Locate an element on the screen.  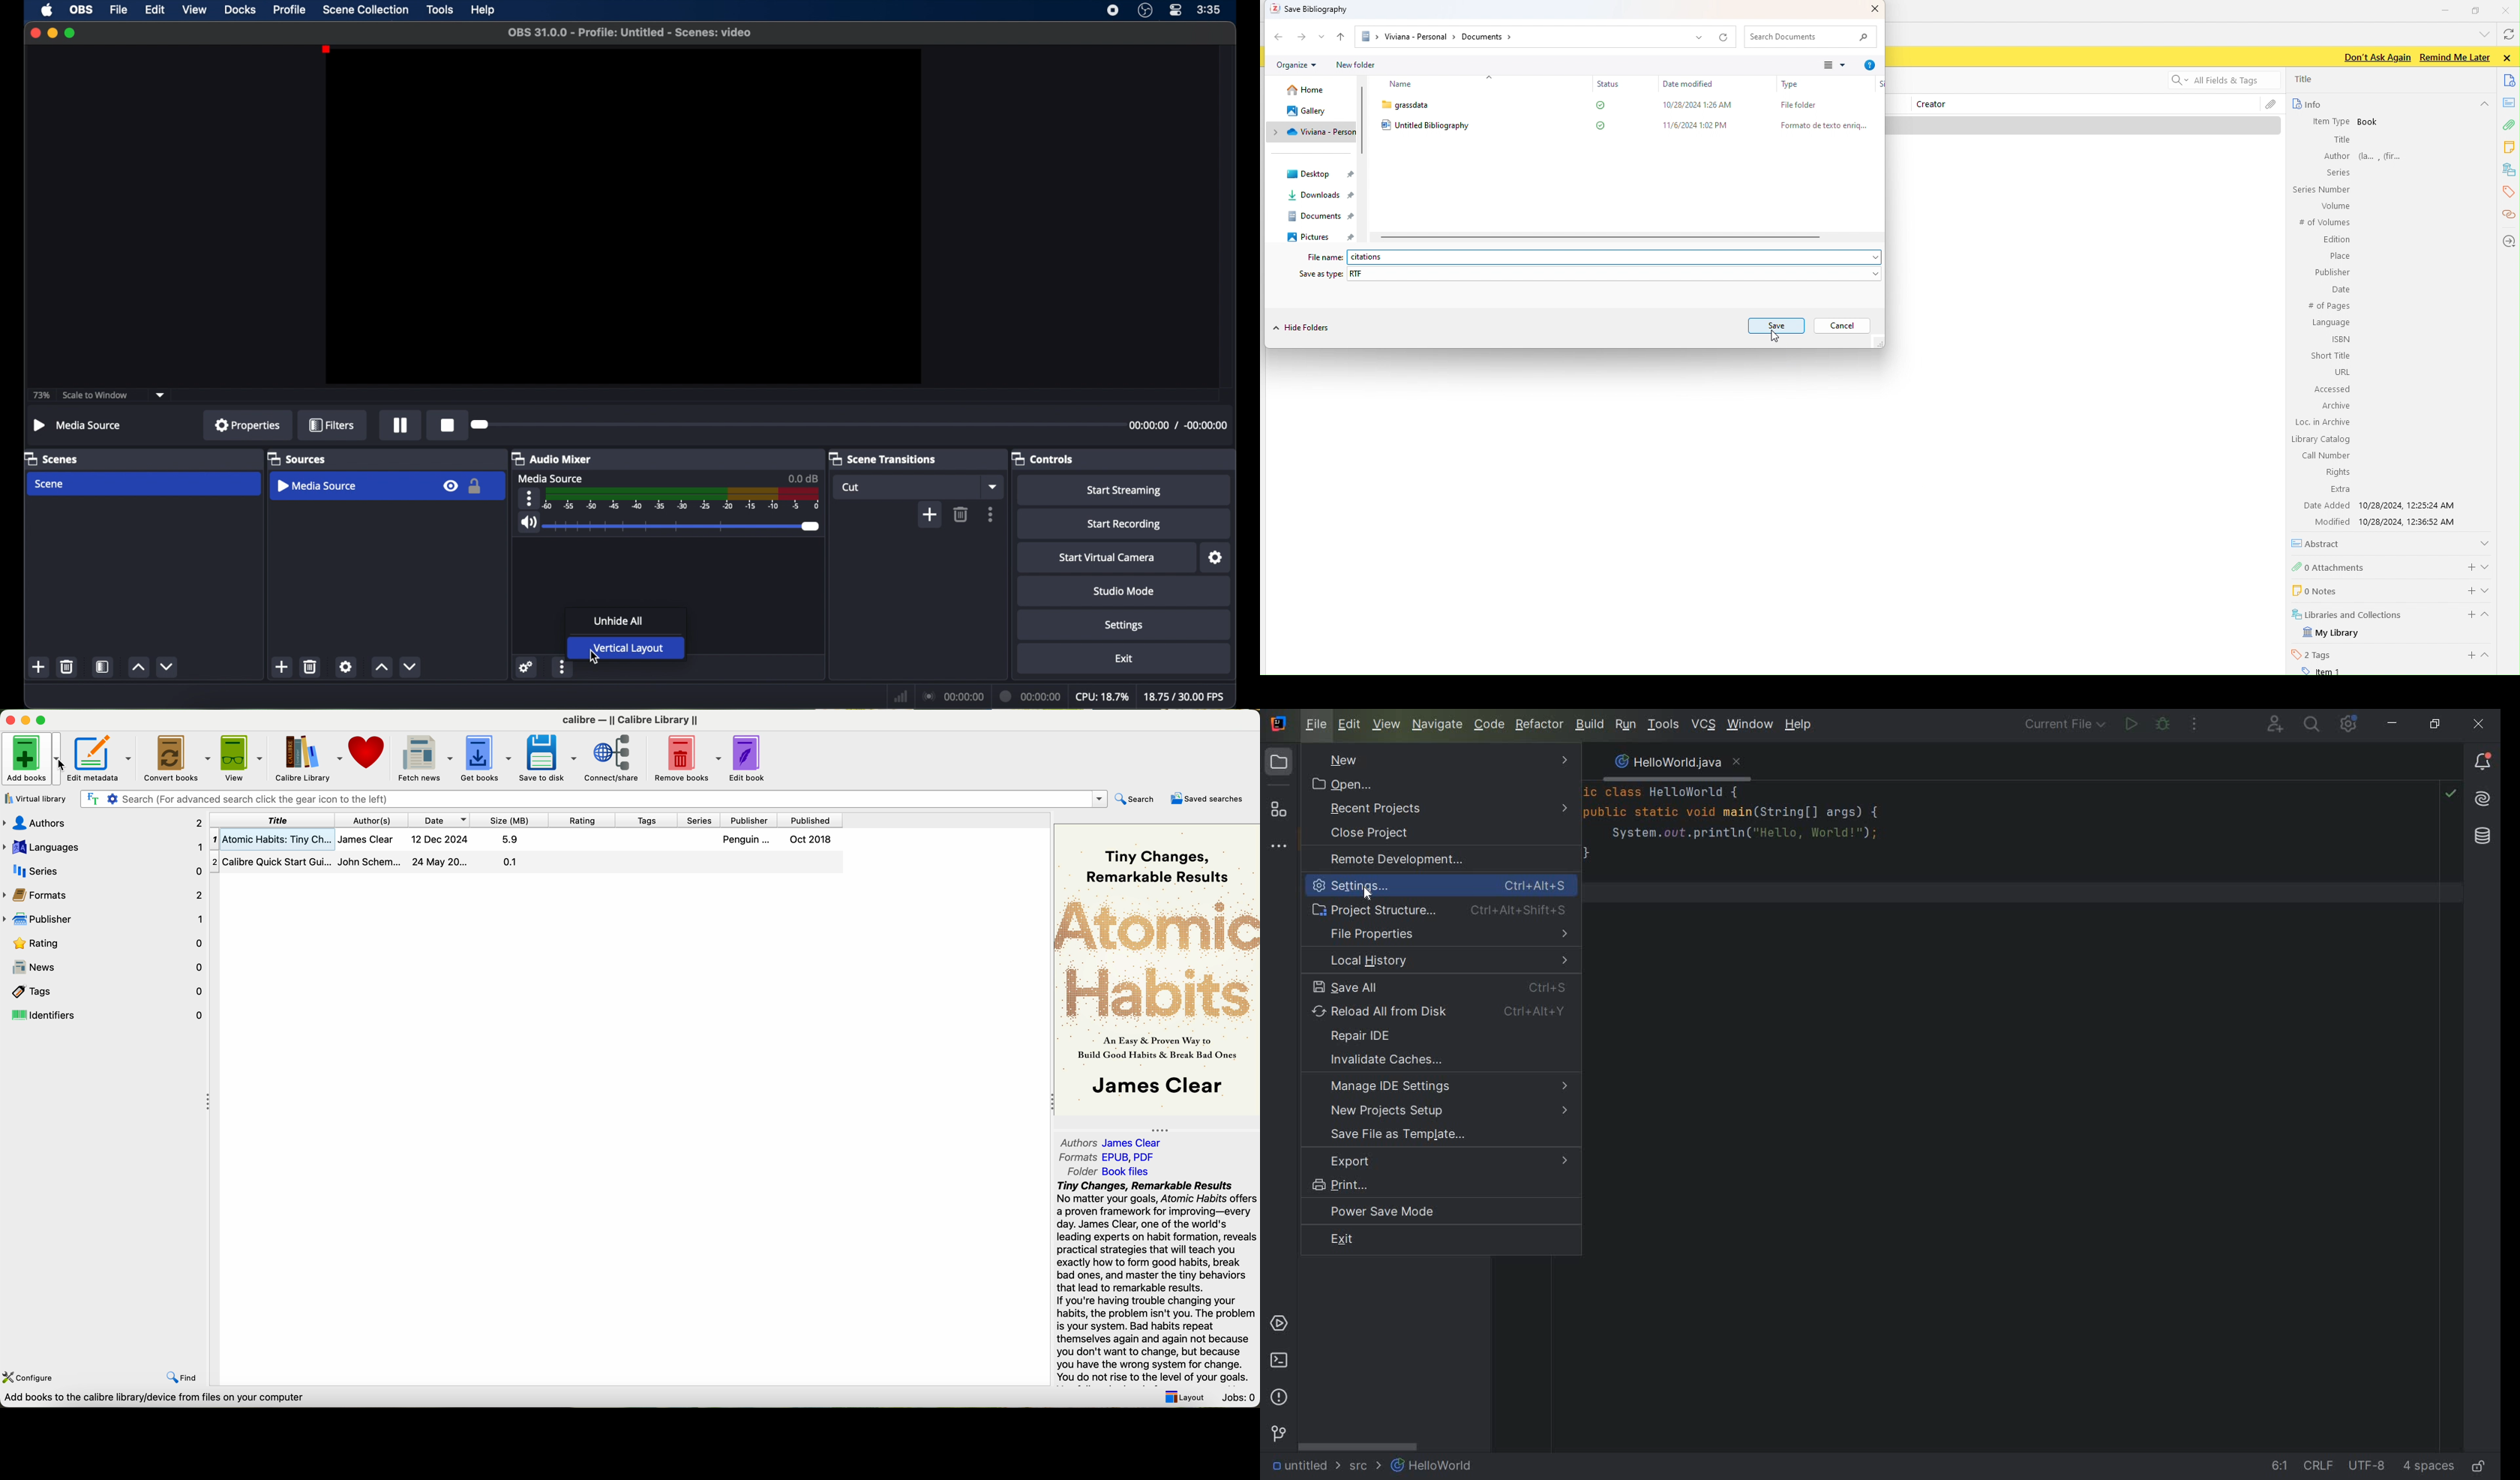
0 Attachments is located at coordinates (2329, 566).